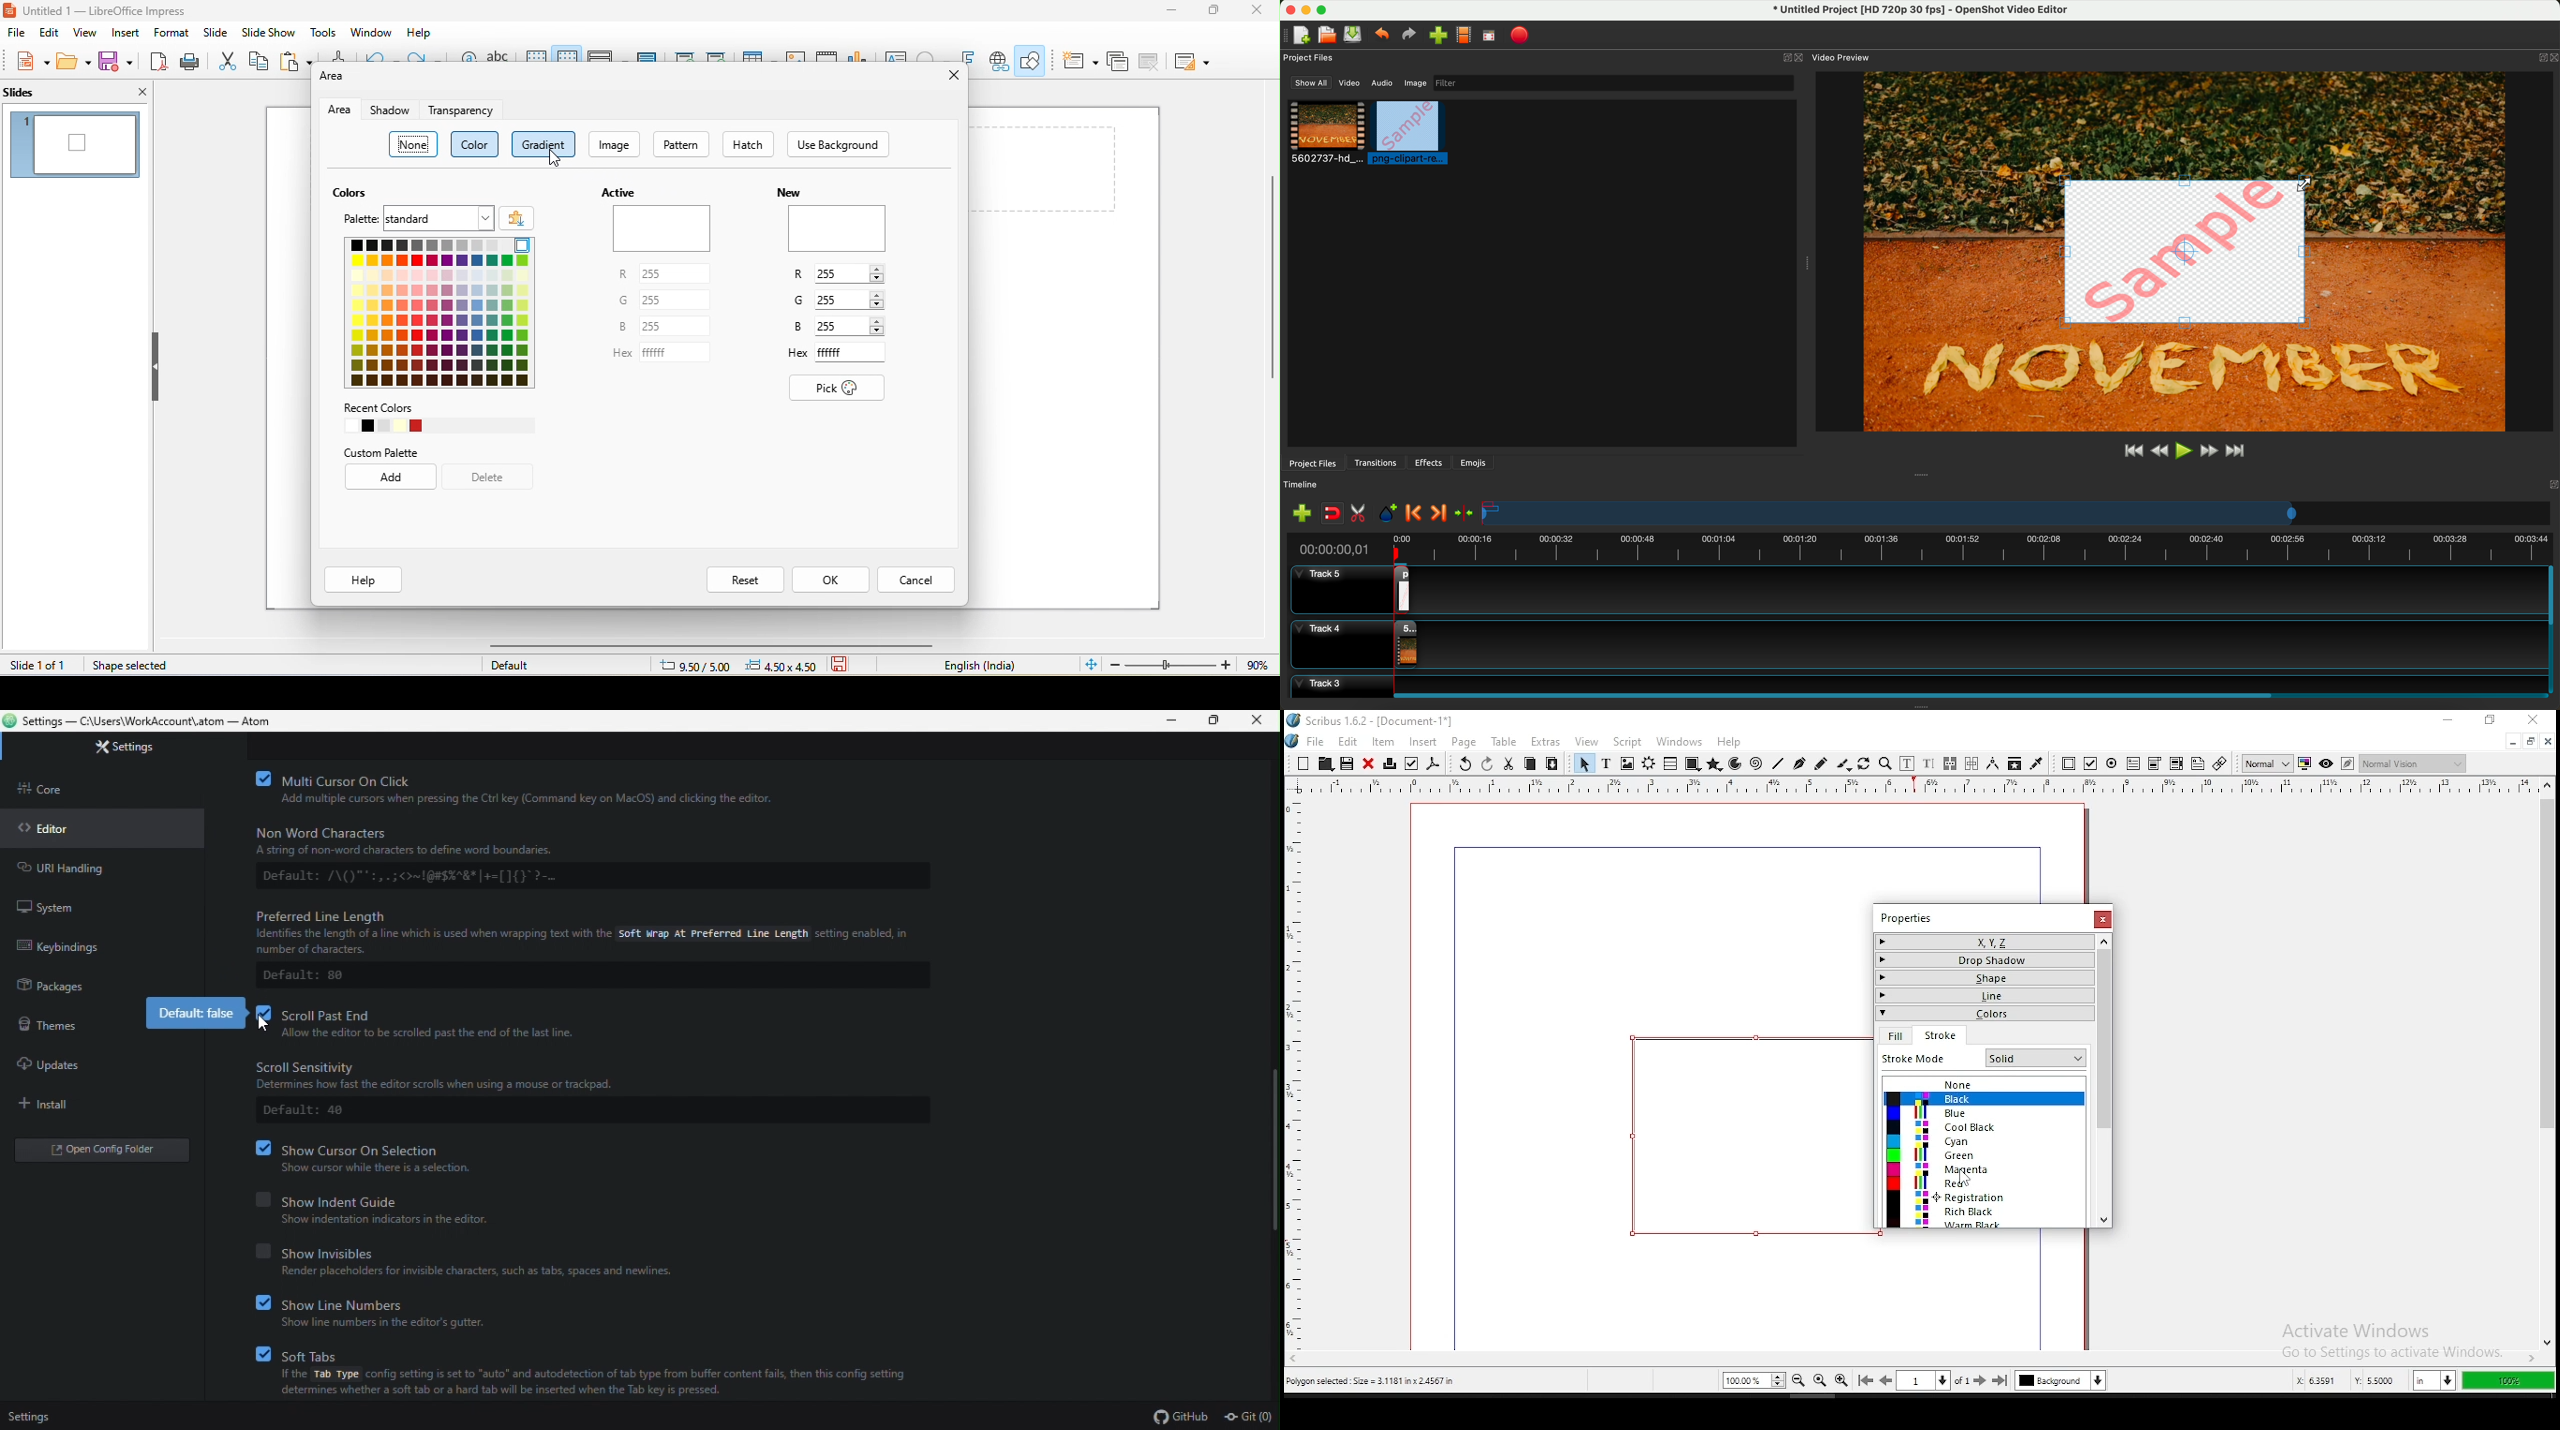  I want to click on bezier curve, so click(1799, 764).